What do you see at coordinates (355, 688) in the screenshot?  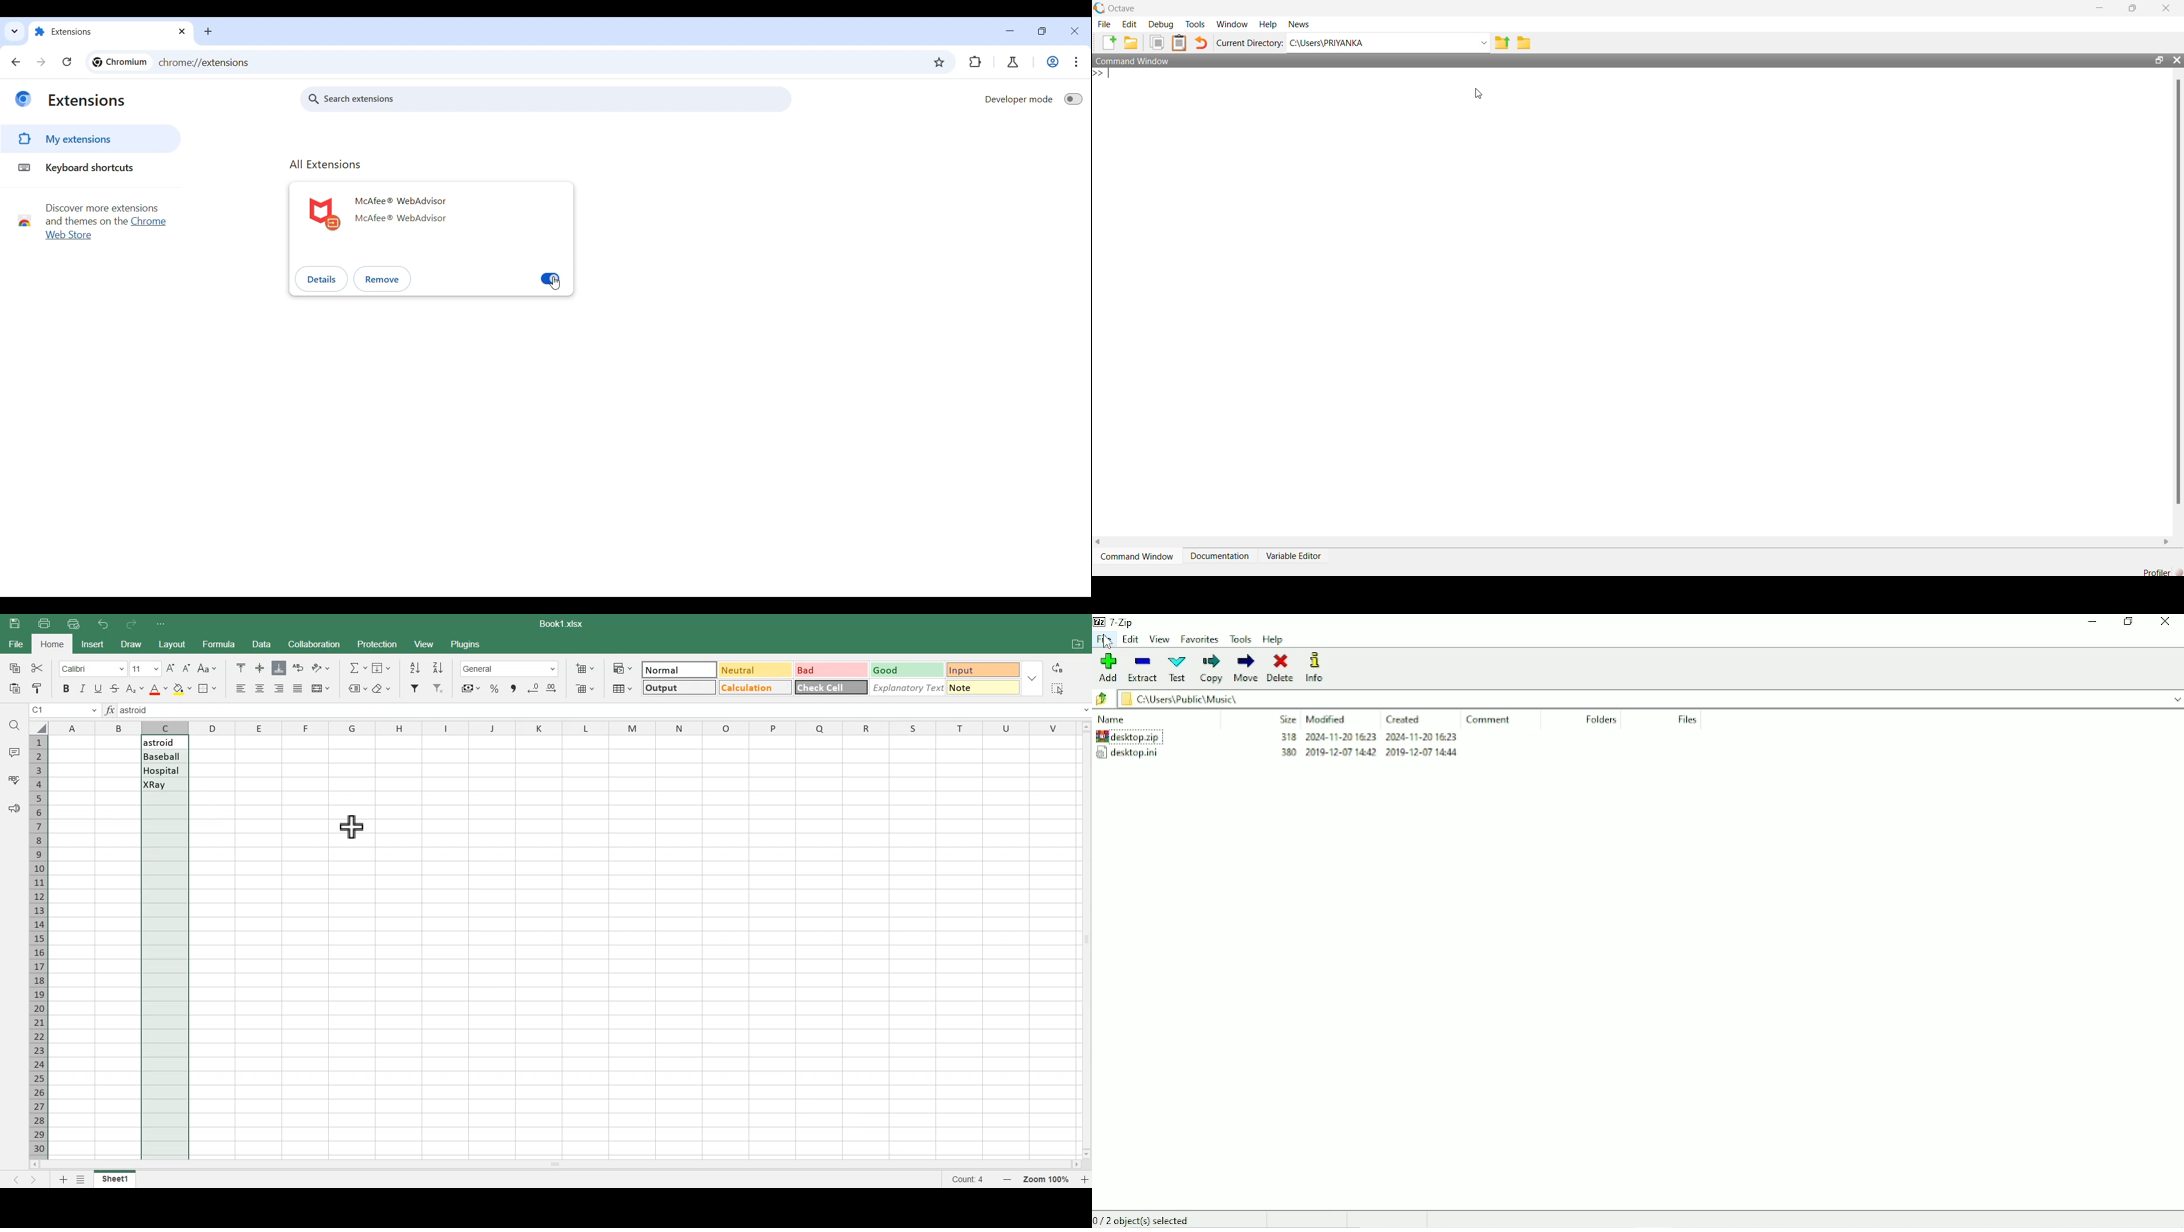 I see `Named Range` at bounding box center [355, 688].